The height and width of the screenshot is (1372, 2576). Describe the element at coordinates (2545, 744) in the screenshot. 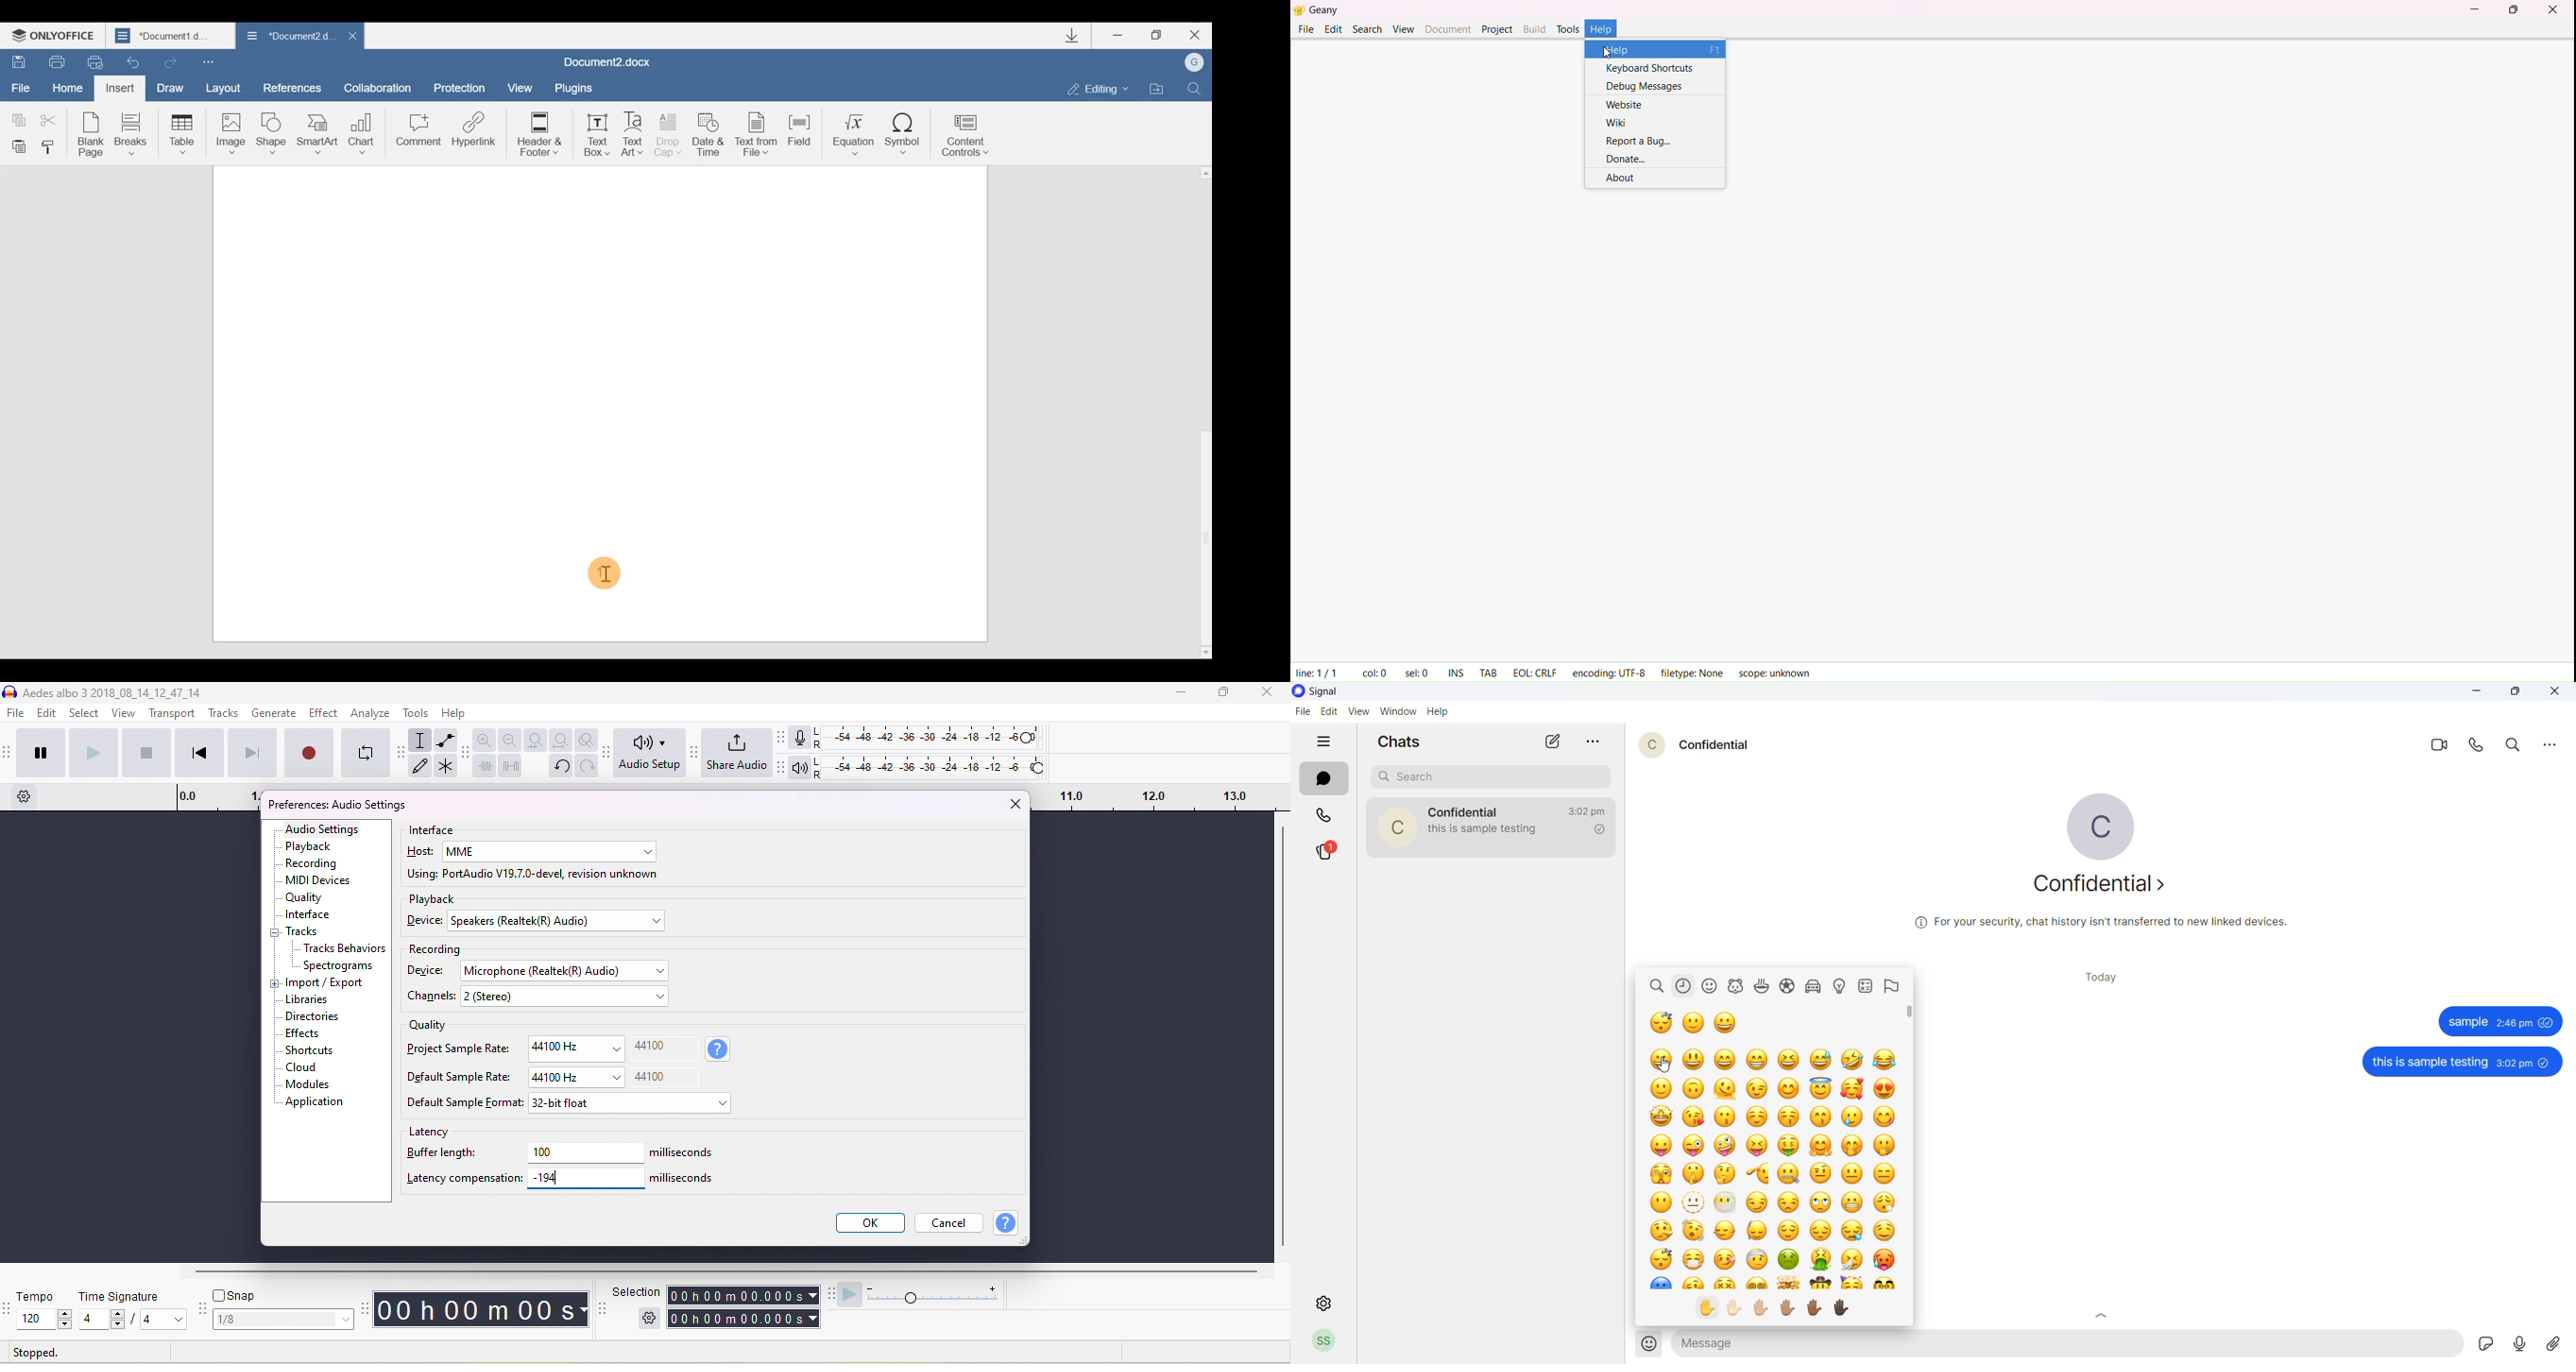

I see `more options` at that location.